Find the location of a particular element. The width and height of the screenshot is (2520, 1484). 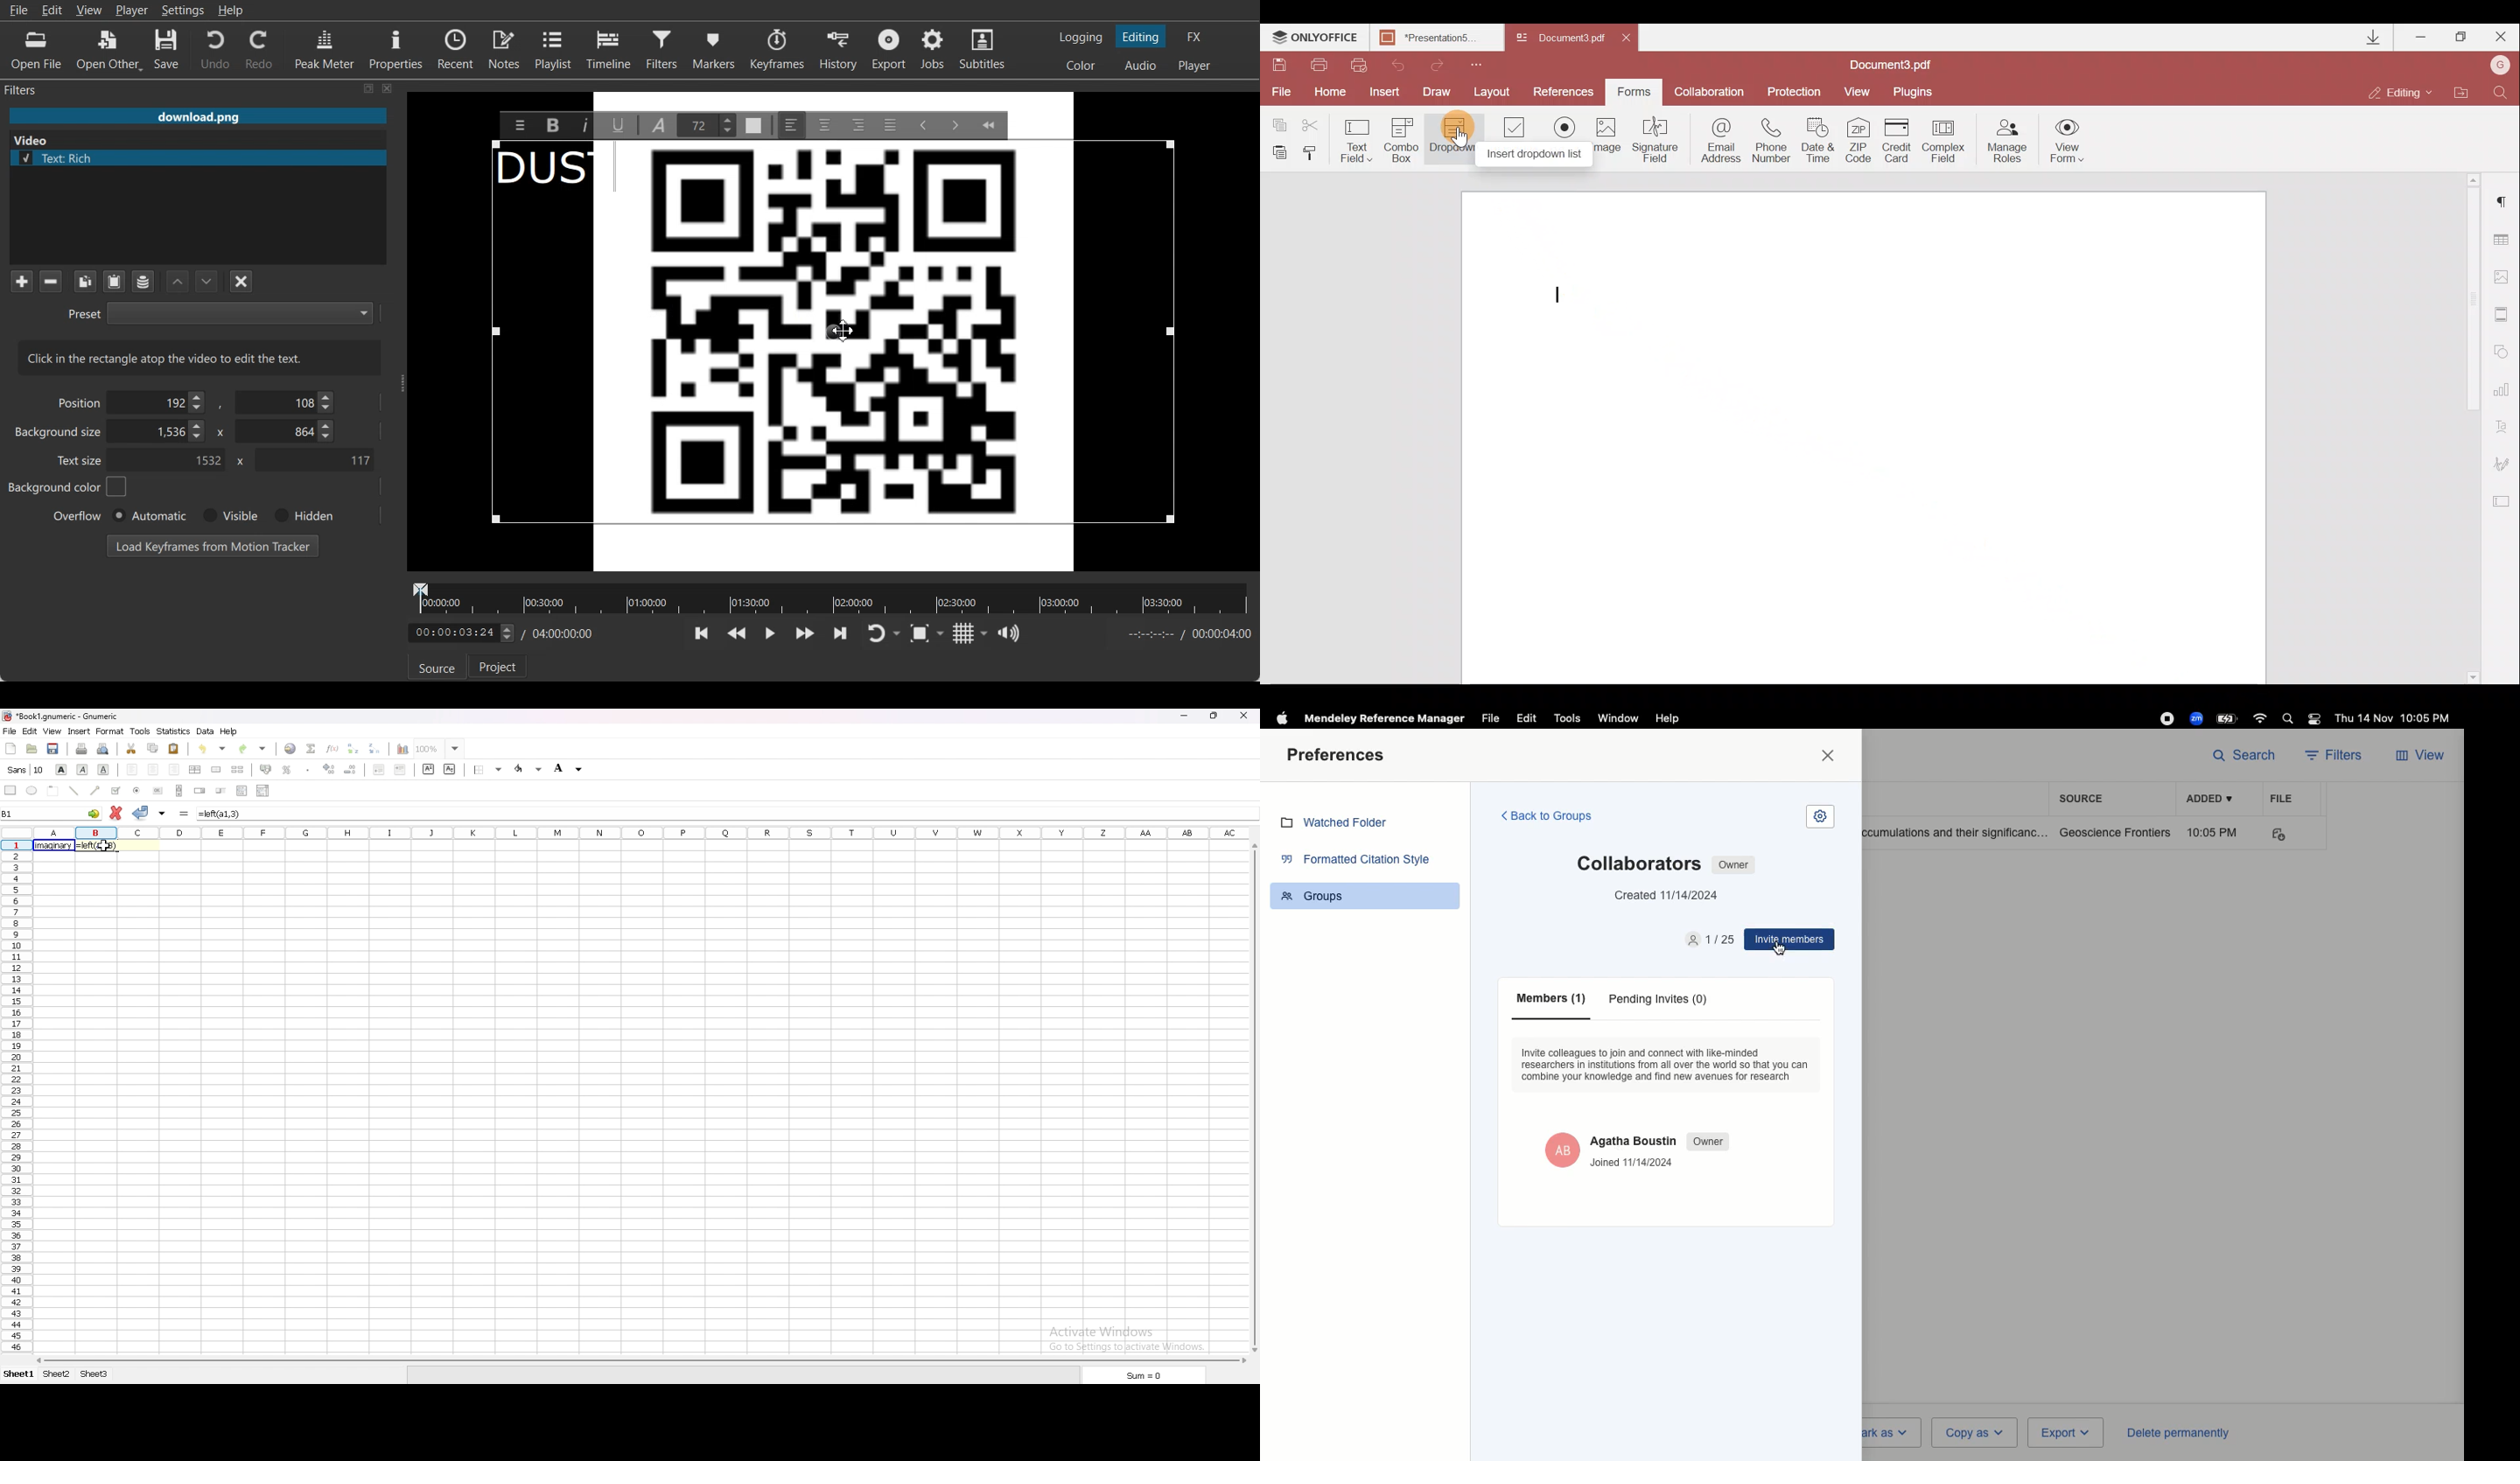

Notification bar is located at coordinates (2315, 720).